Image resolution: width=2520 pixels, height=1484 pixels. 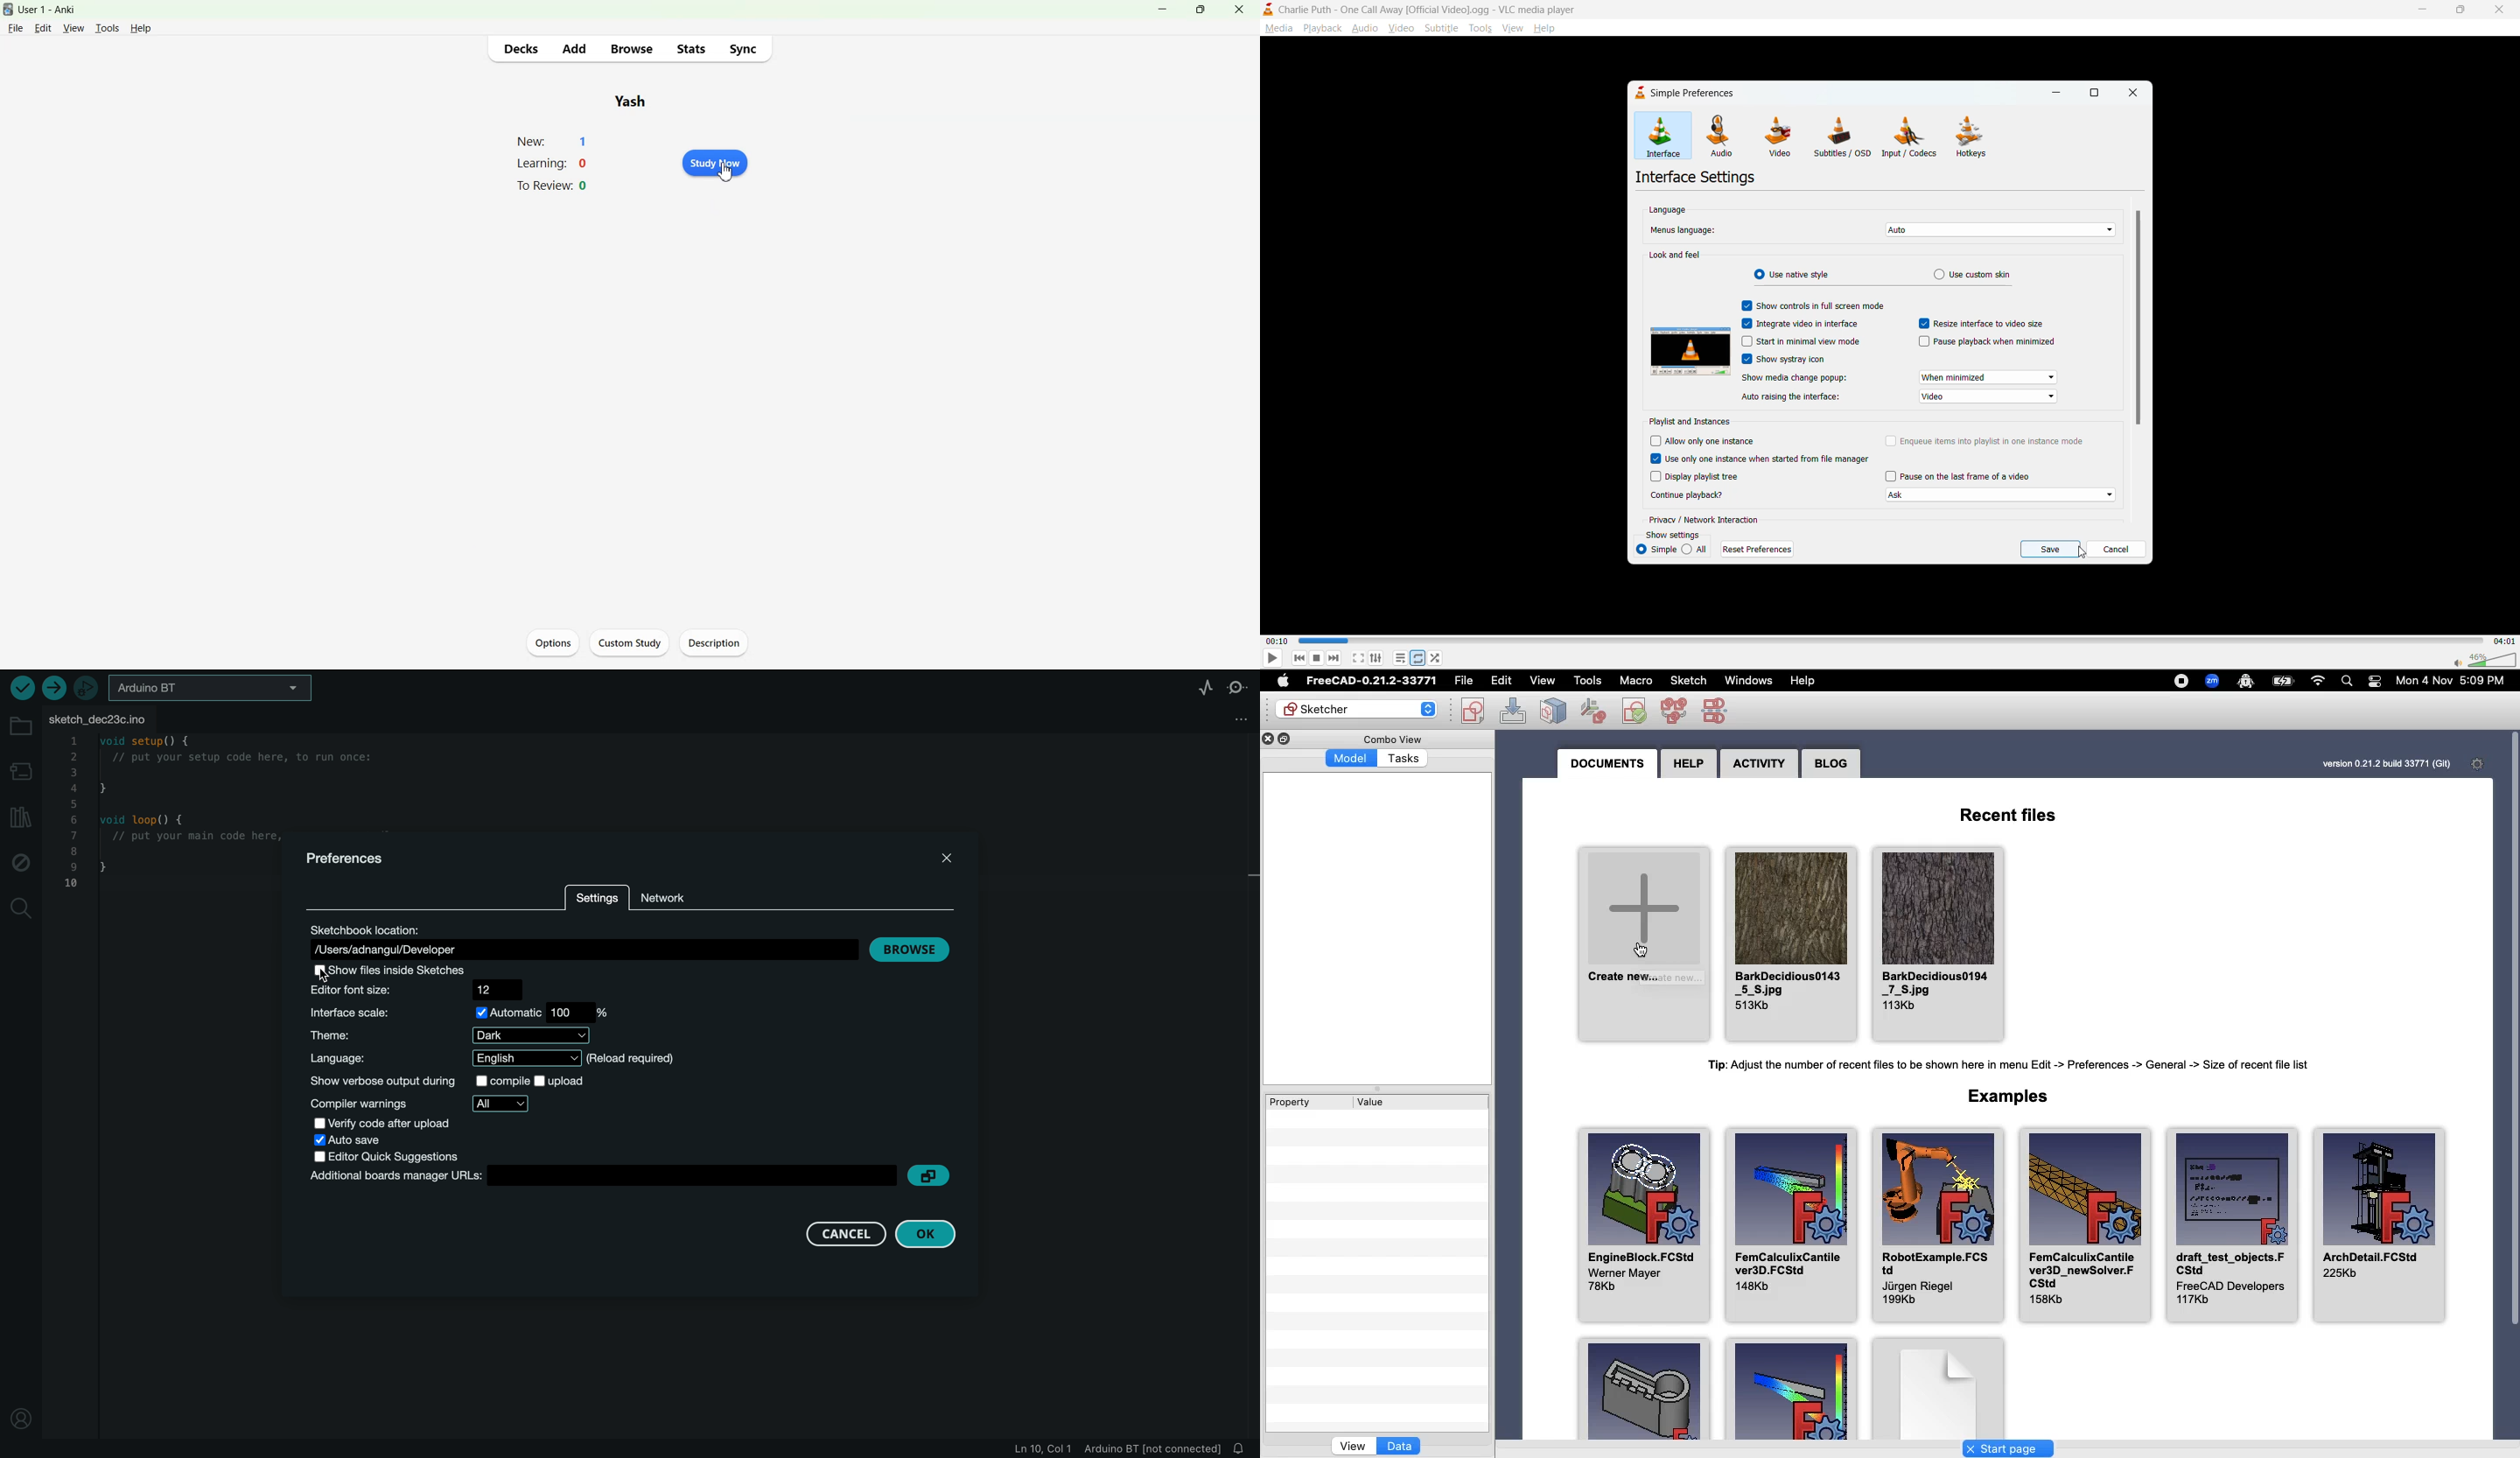 What do you see at coordinates (743, 49) in the screenshot?
I see `Sync` at bounding box center [743, 49].